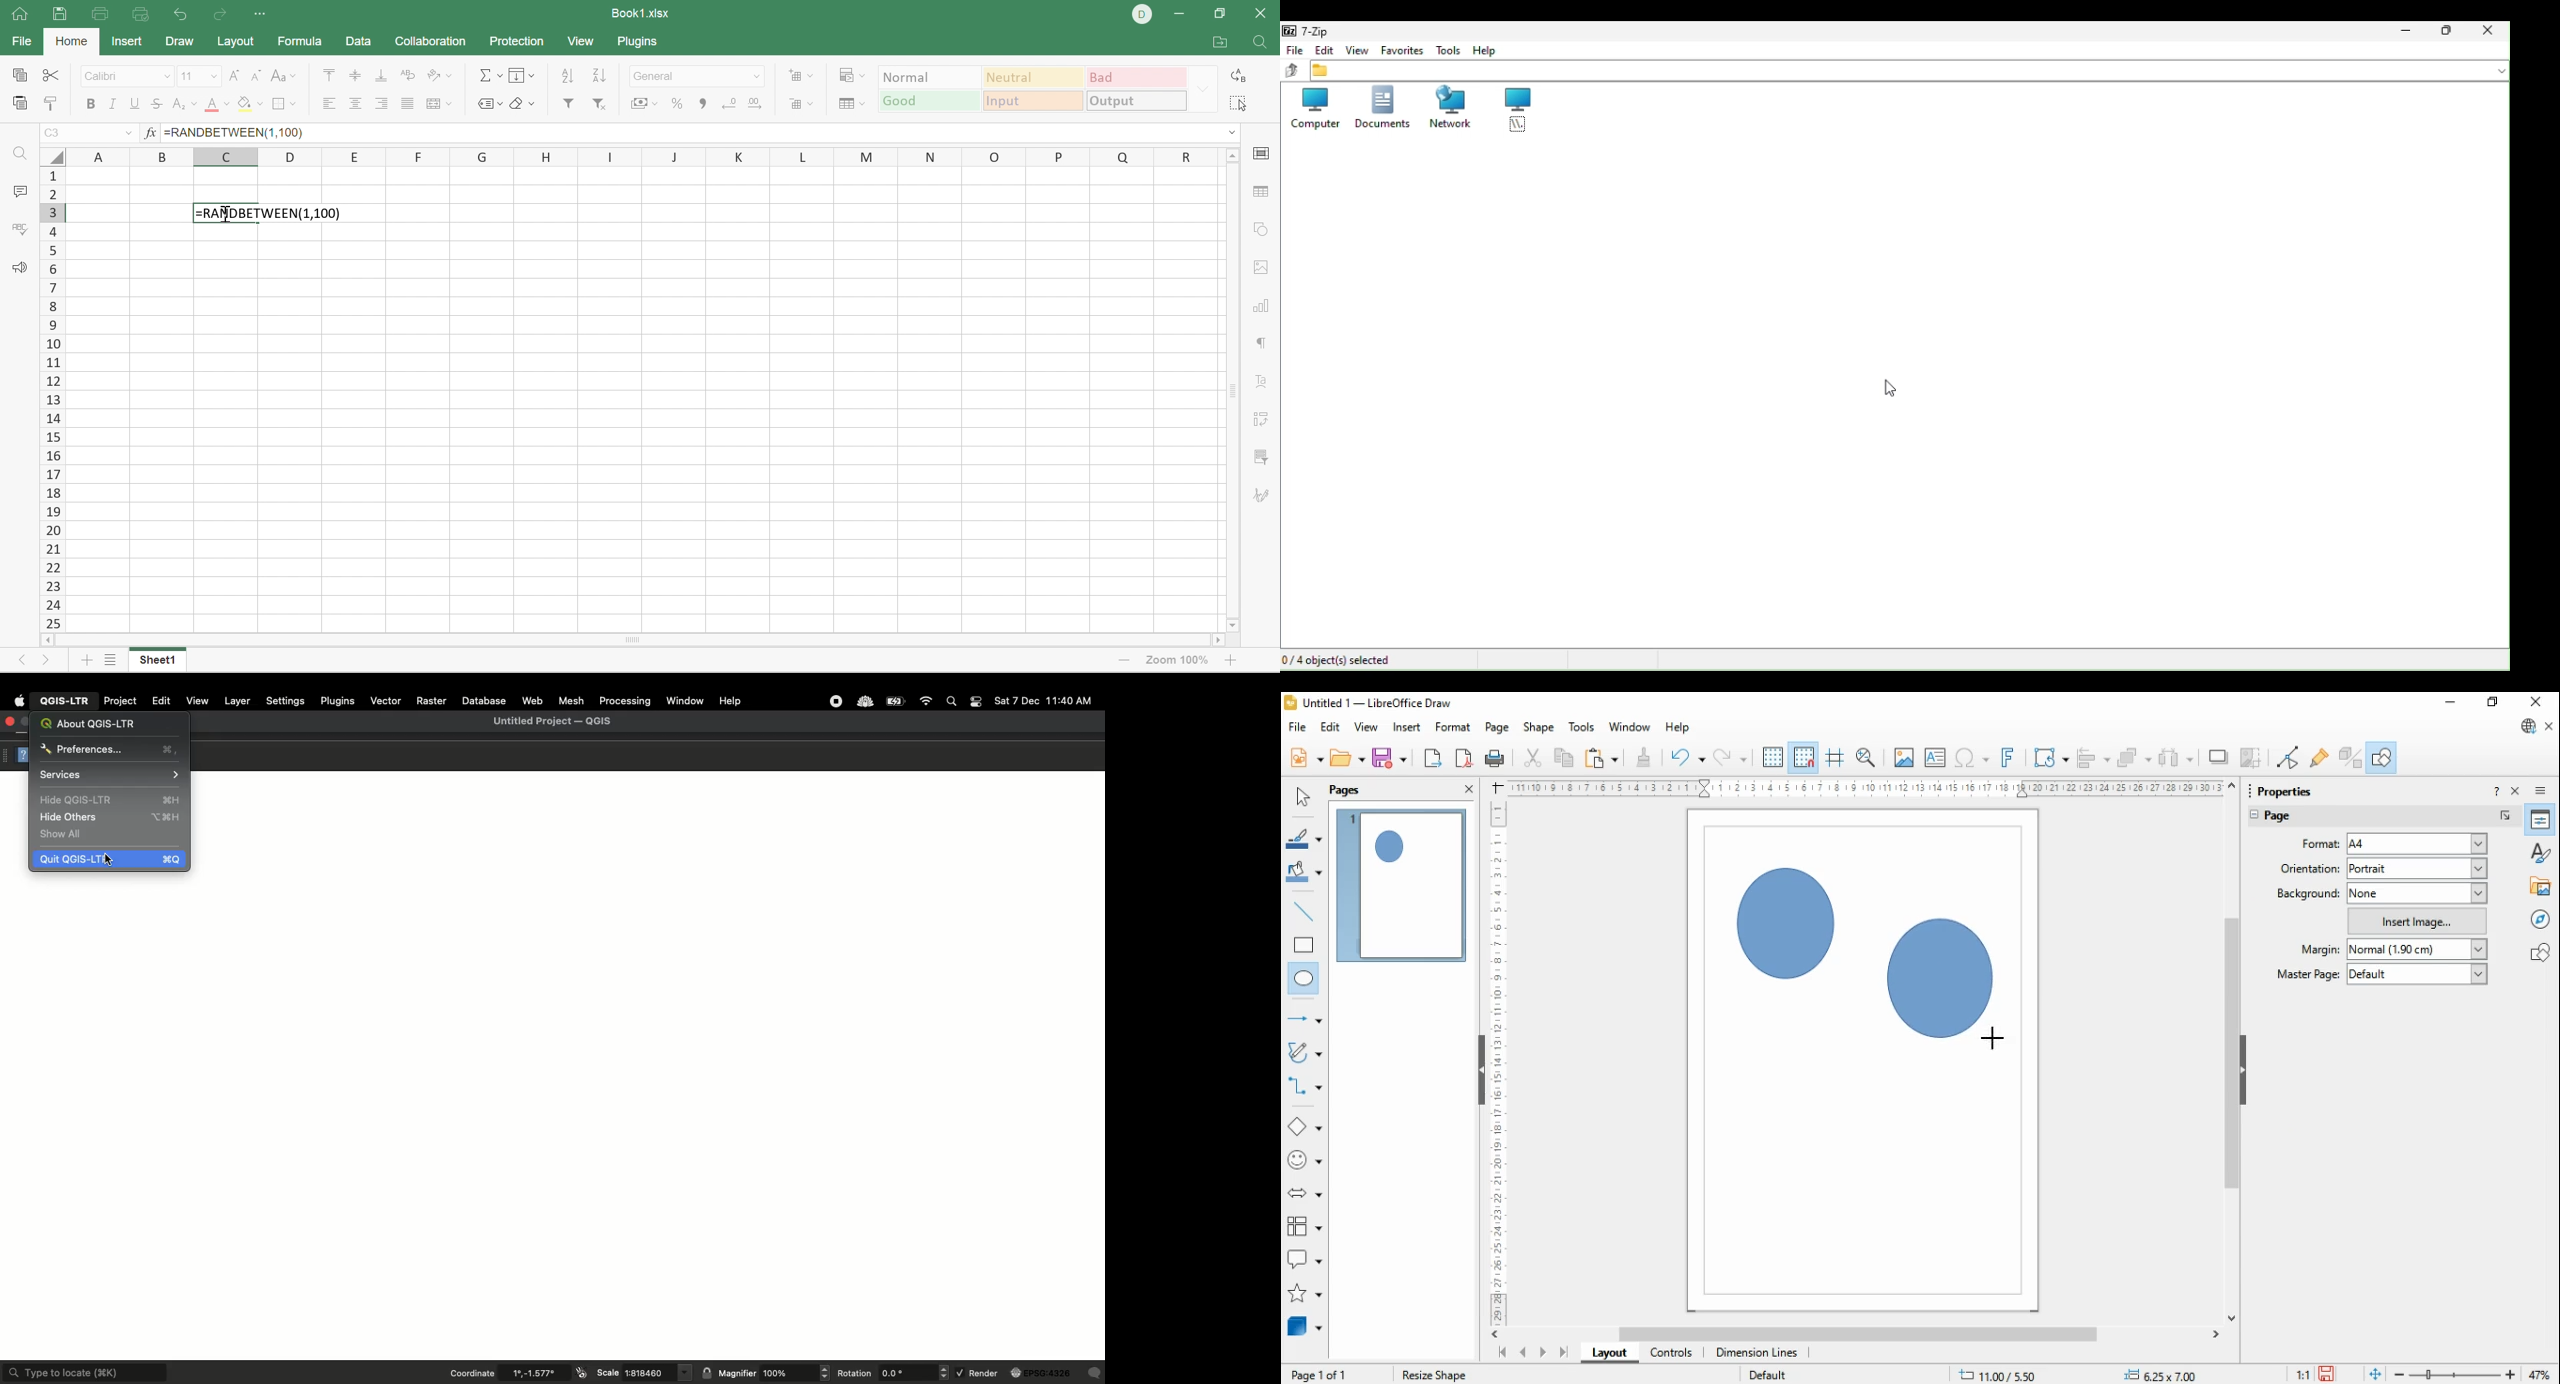  What do you see at coordinates (106, 859) in the screenshot?
I see `Cursor` at bounding box center [106, 859].